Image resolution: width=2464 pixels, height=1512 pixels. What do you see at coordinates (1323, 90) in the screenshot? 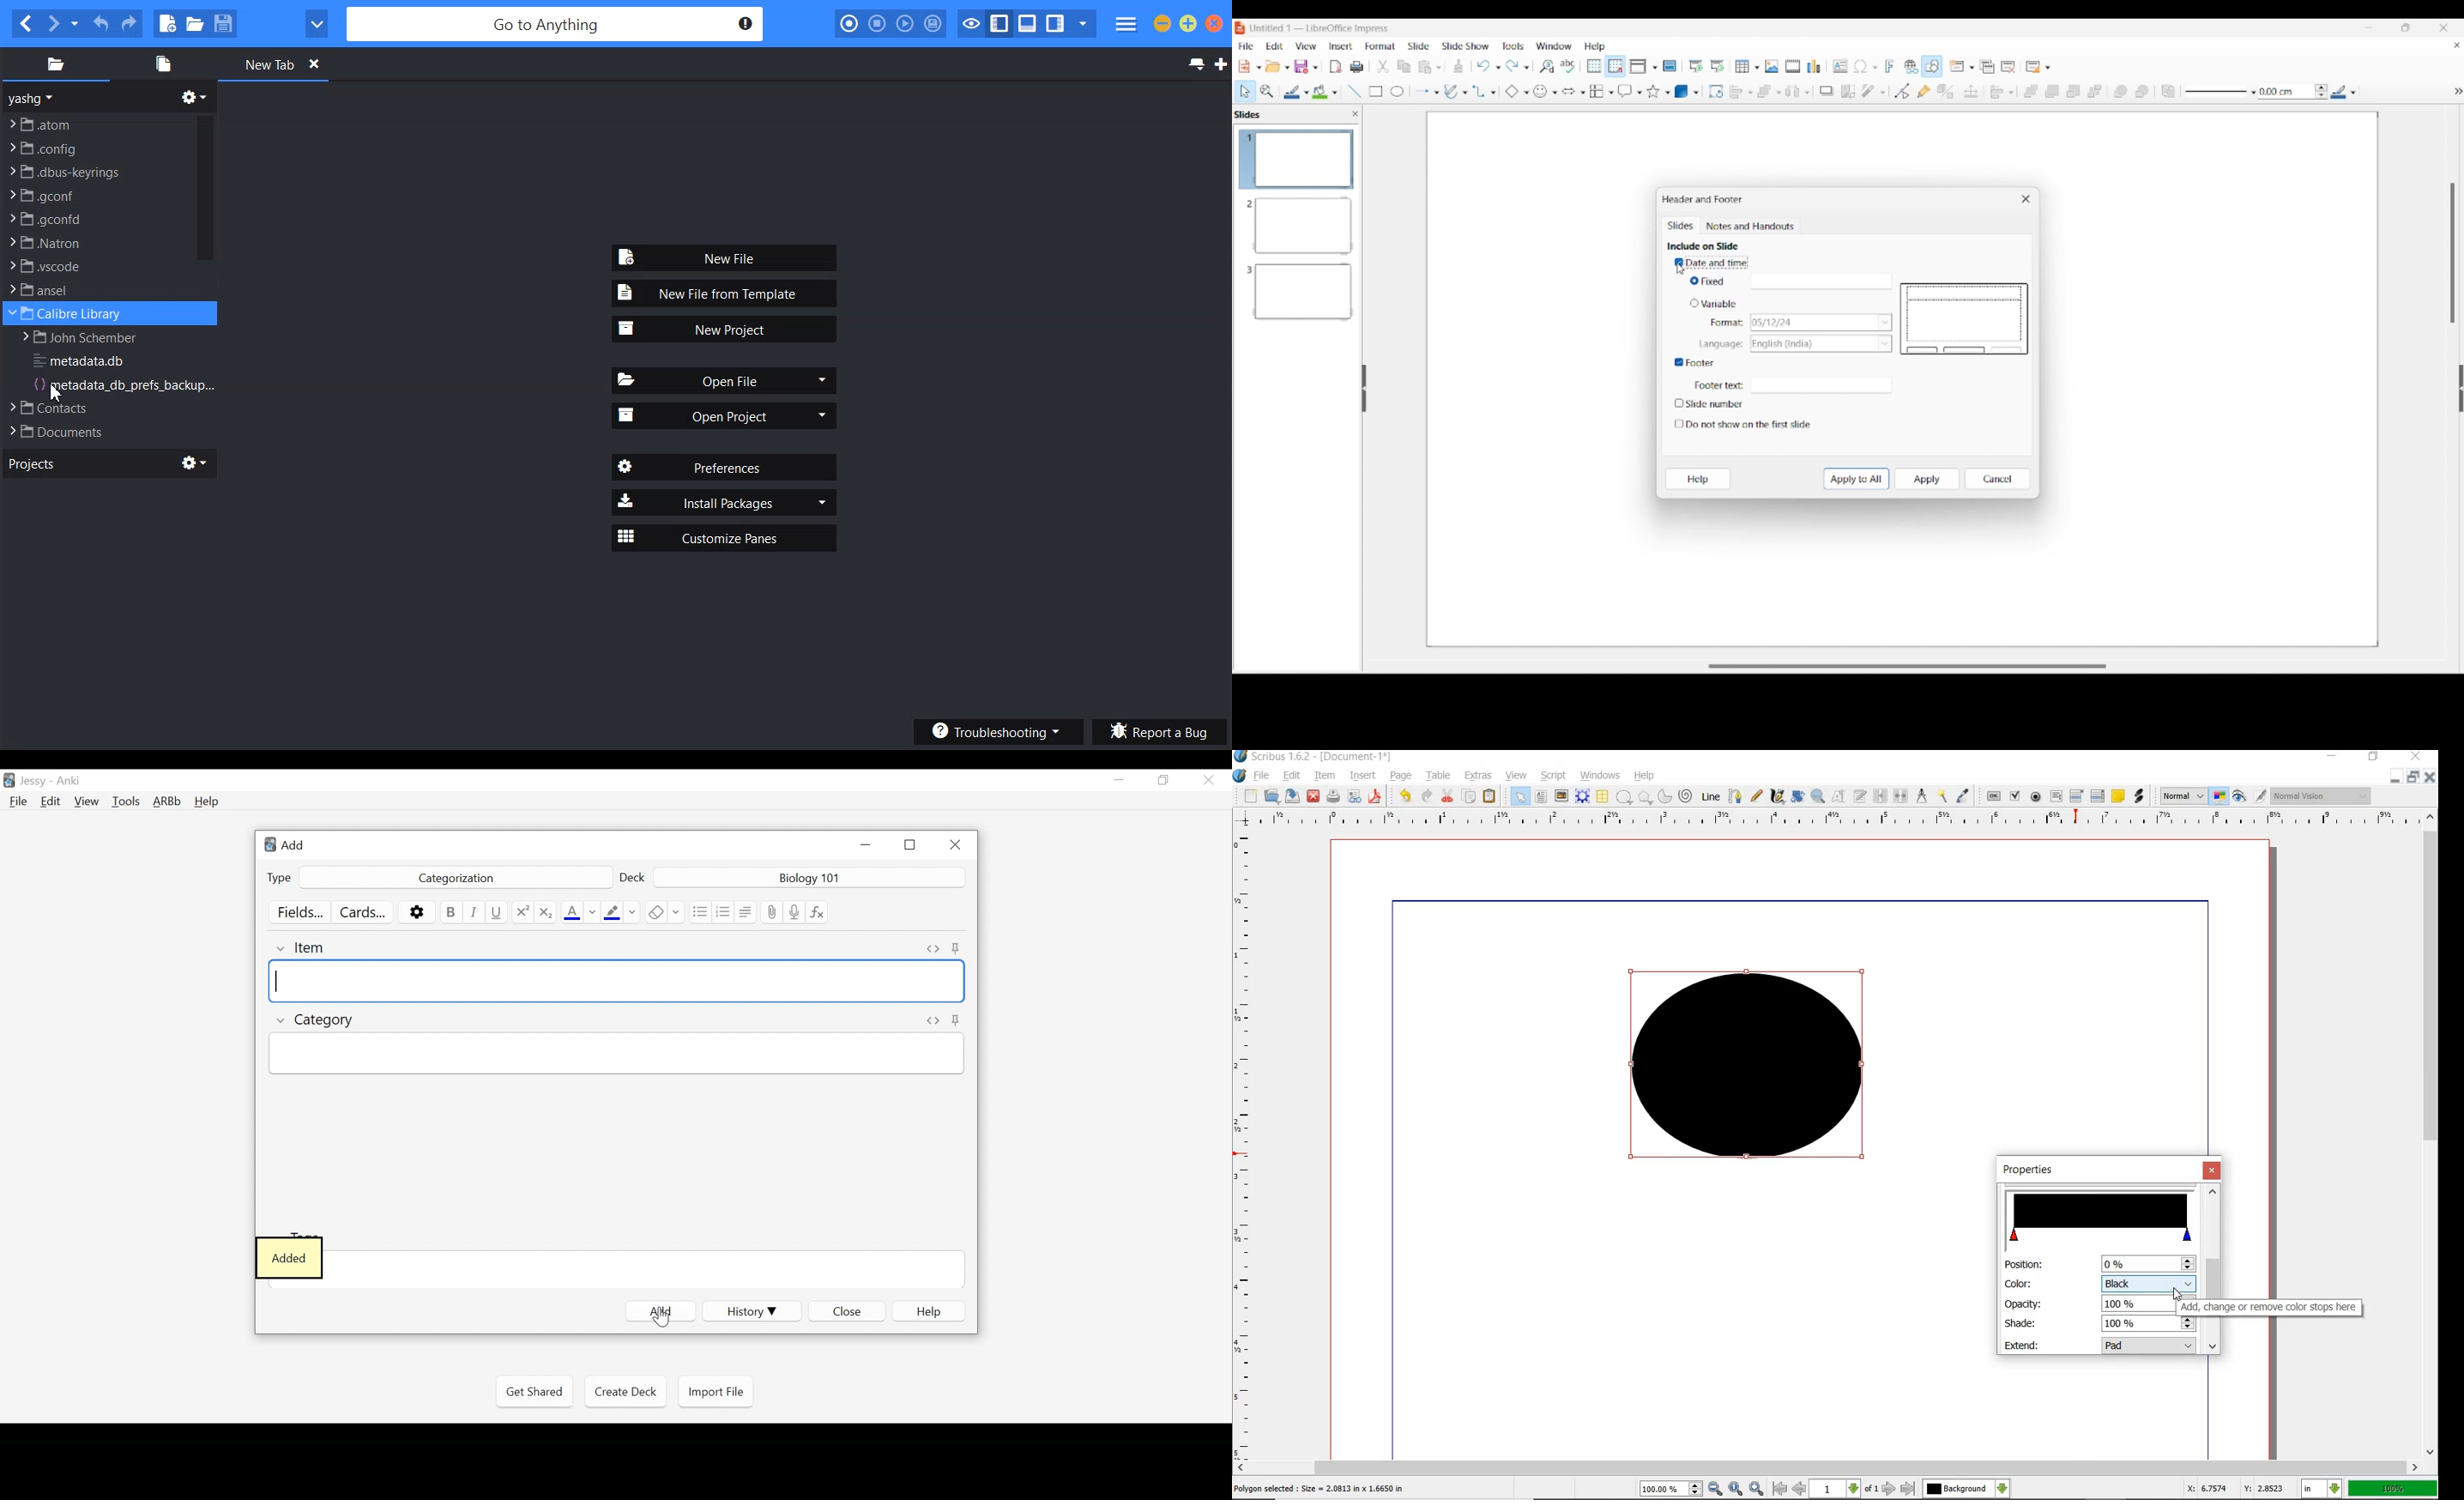
I see `Color` at bounding box center [1323, 90].